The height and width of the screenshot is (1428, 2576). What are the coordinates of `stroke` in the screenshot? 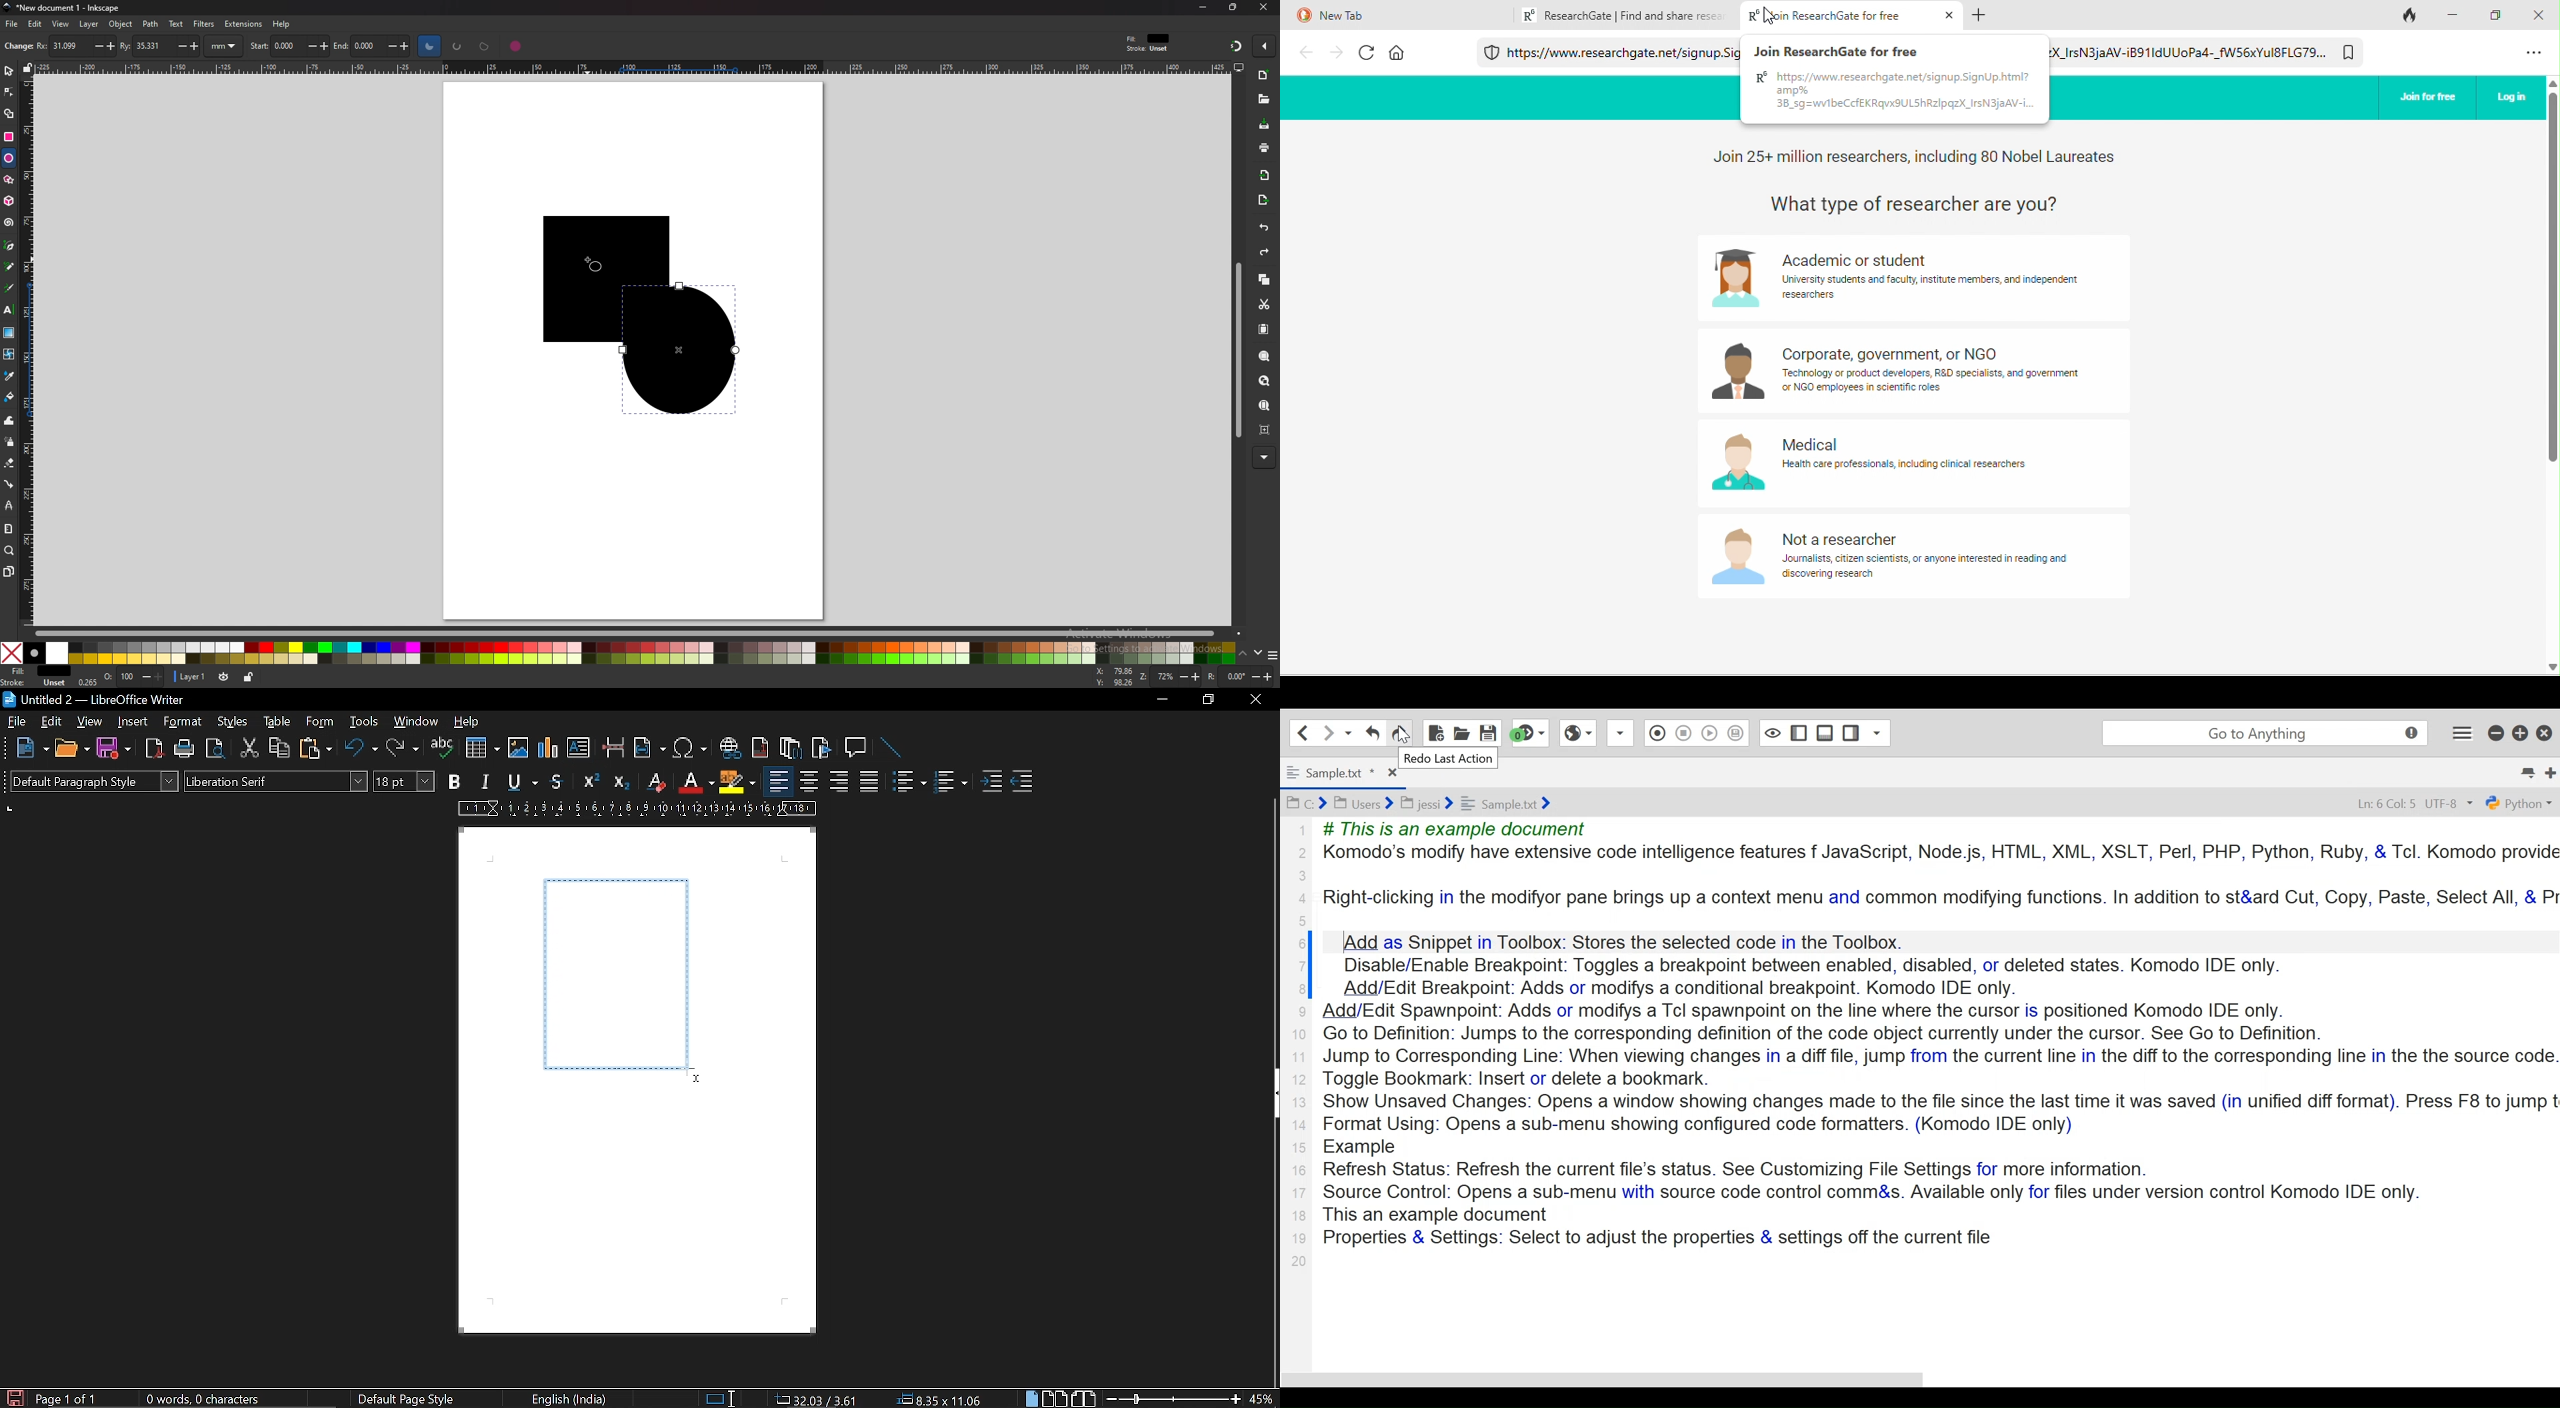 It's located at (35, 683).